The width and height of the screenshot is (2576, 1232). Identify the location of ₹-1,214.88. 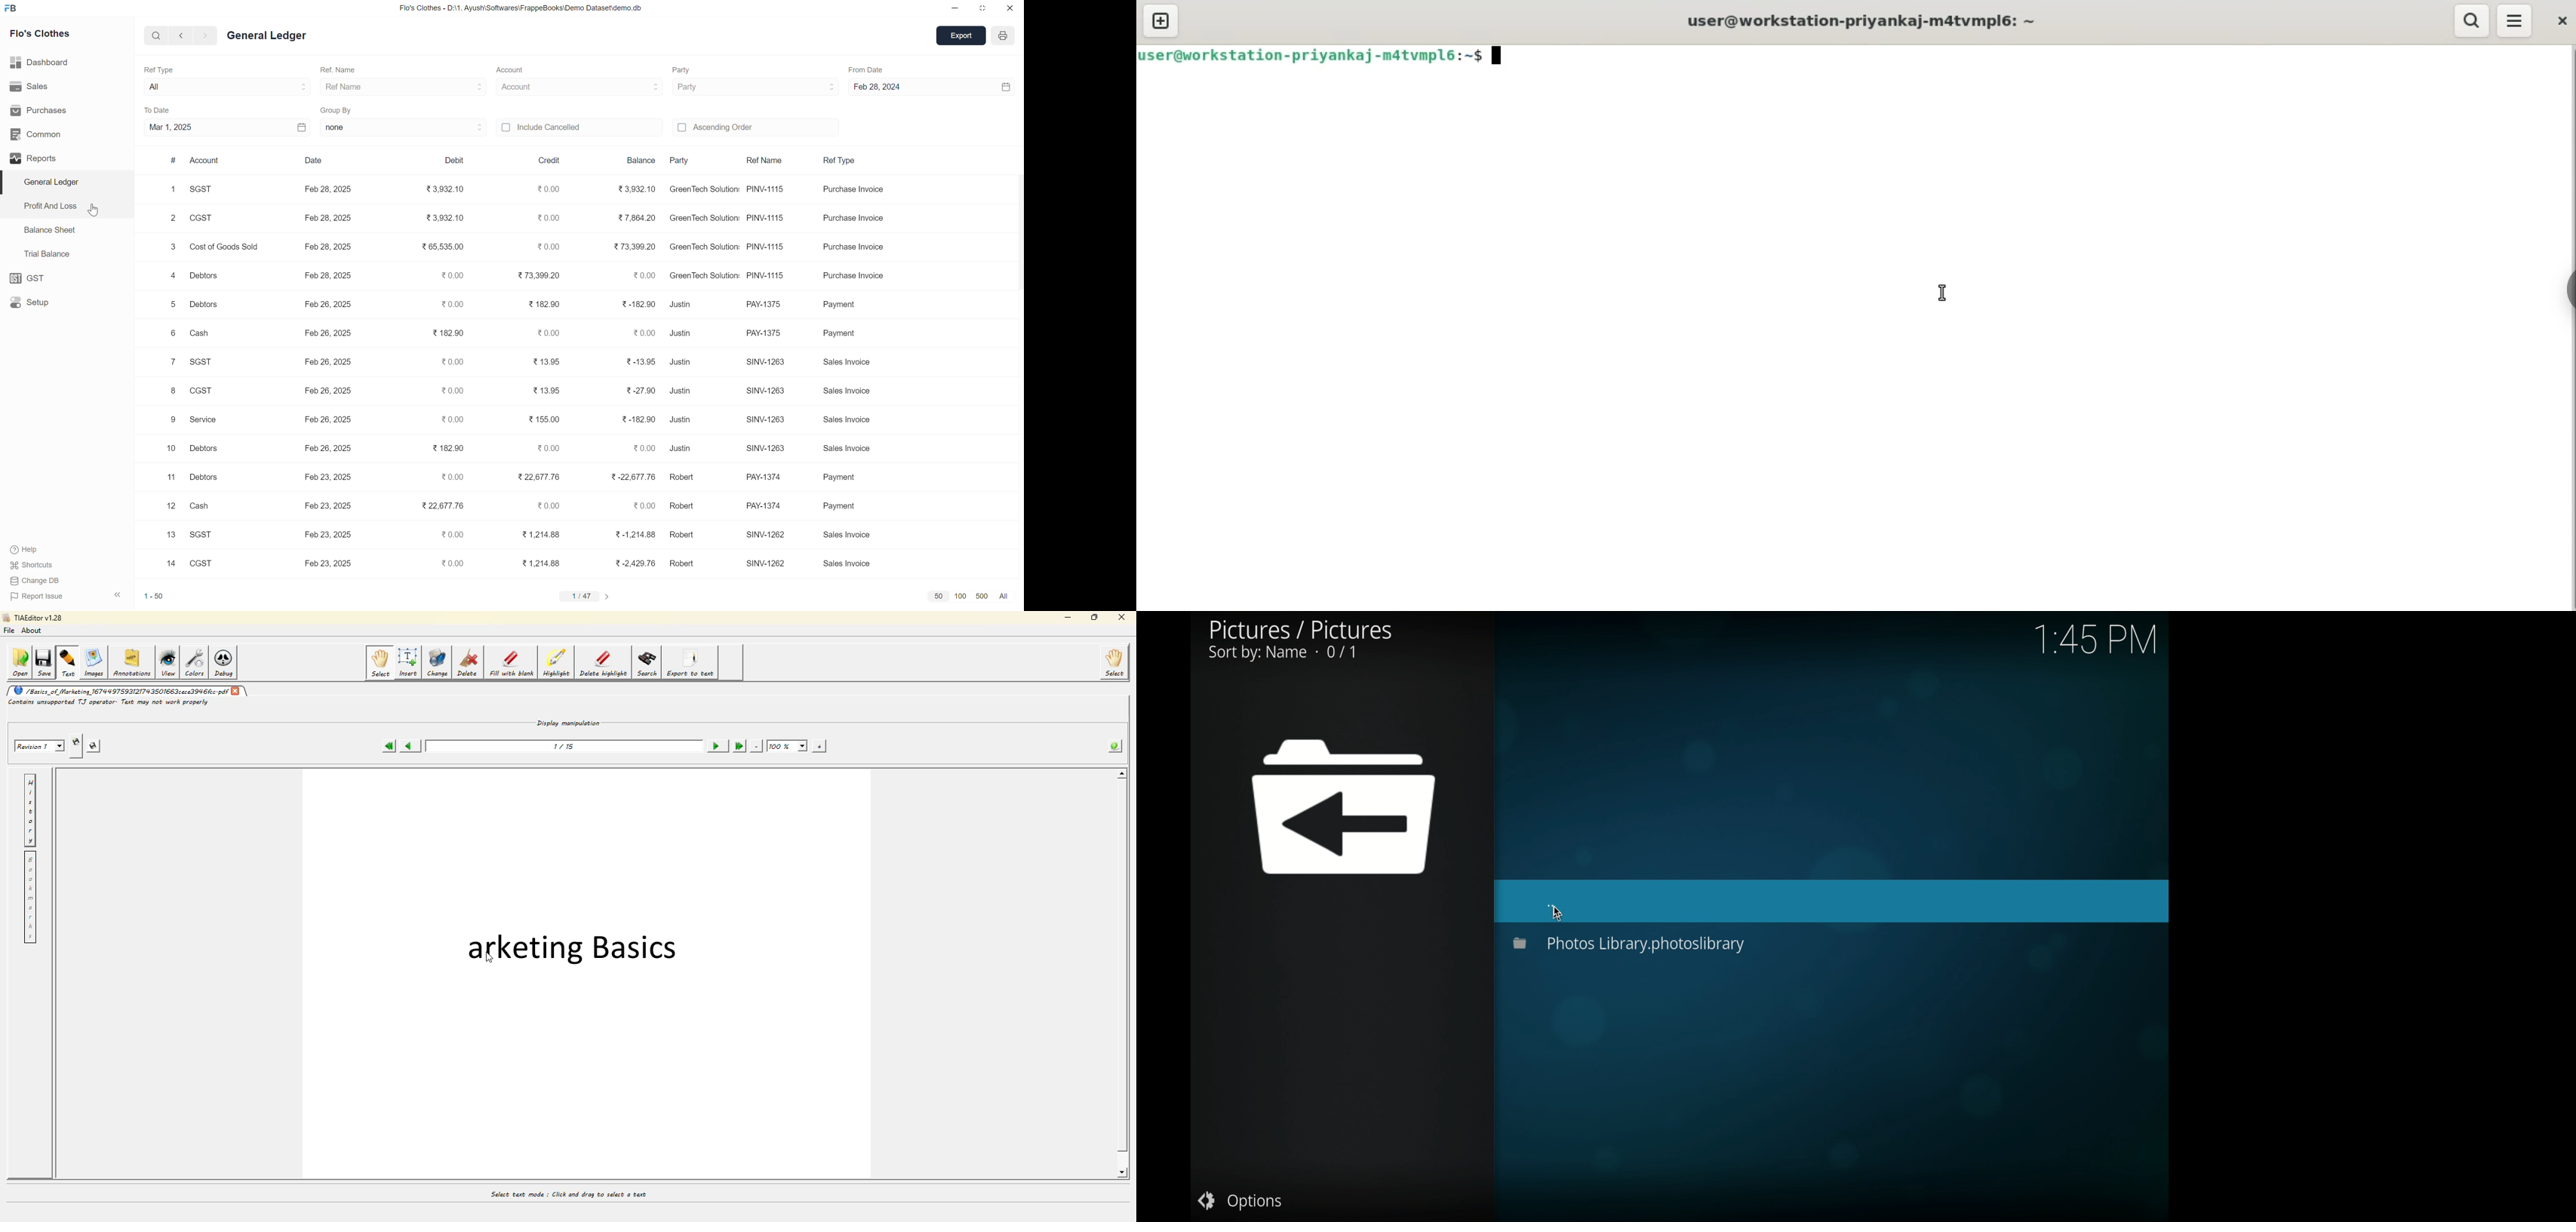
(636, 534).